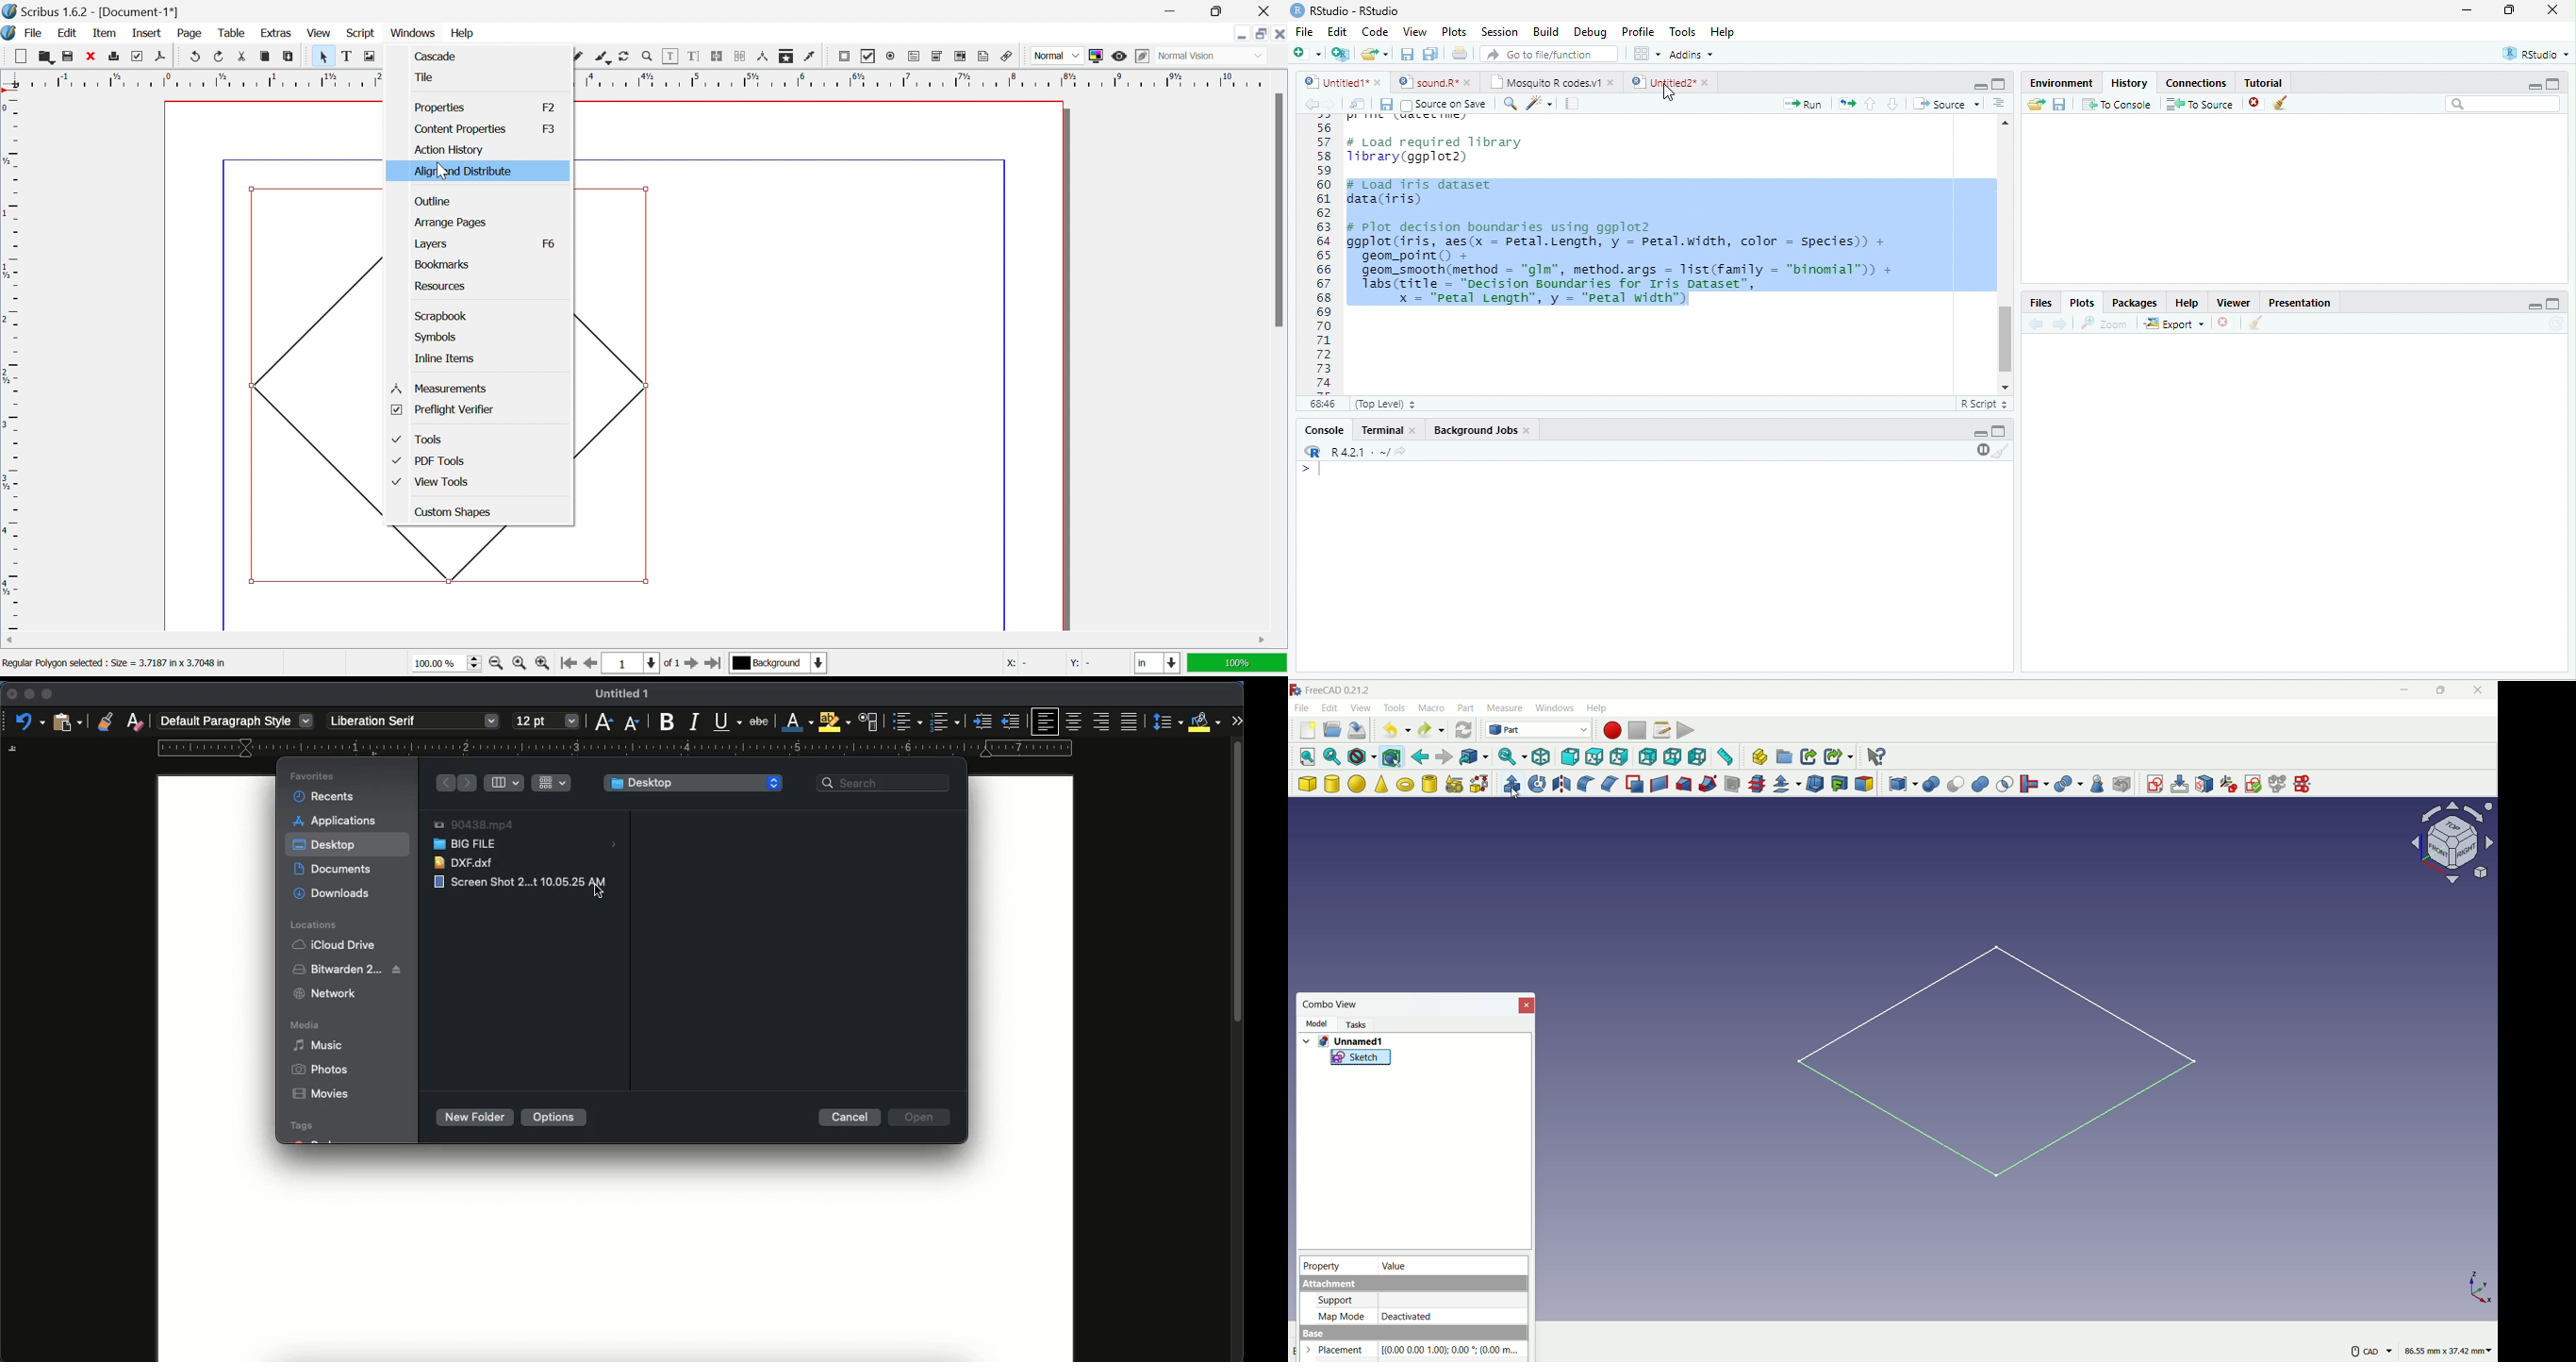  What do you see at coordinates (1697, 756) in the screenshot?
I see `left view` at bounding box center [1697, 756].